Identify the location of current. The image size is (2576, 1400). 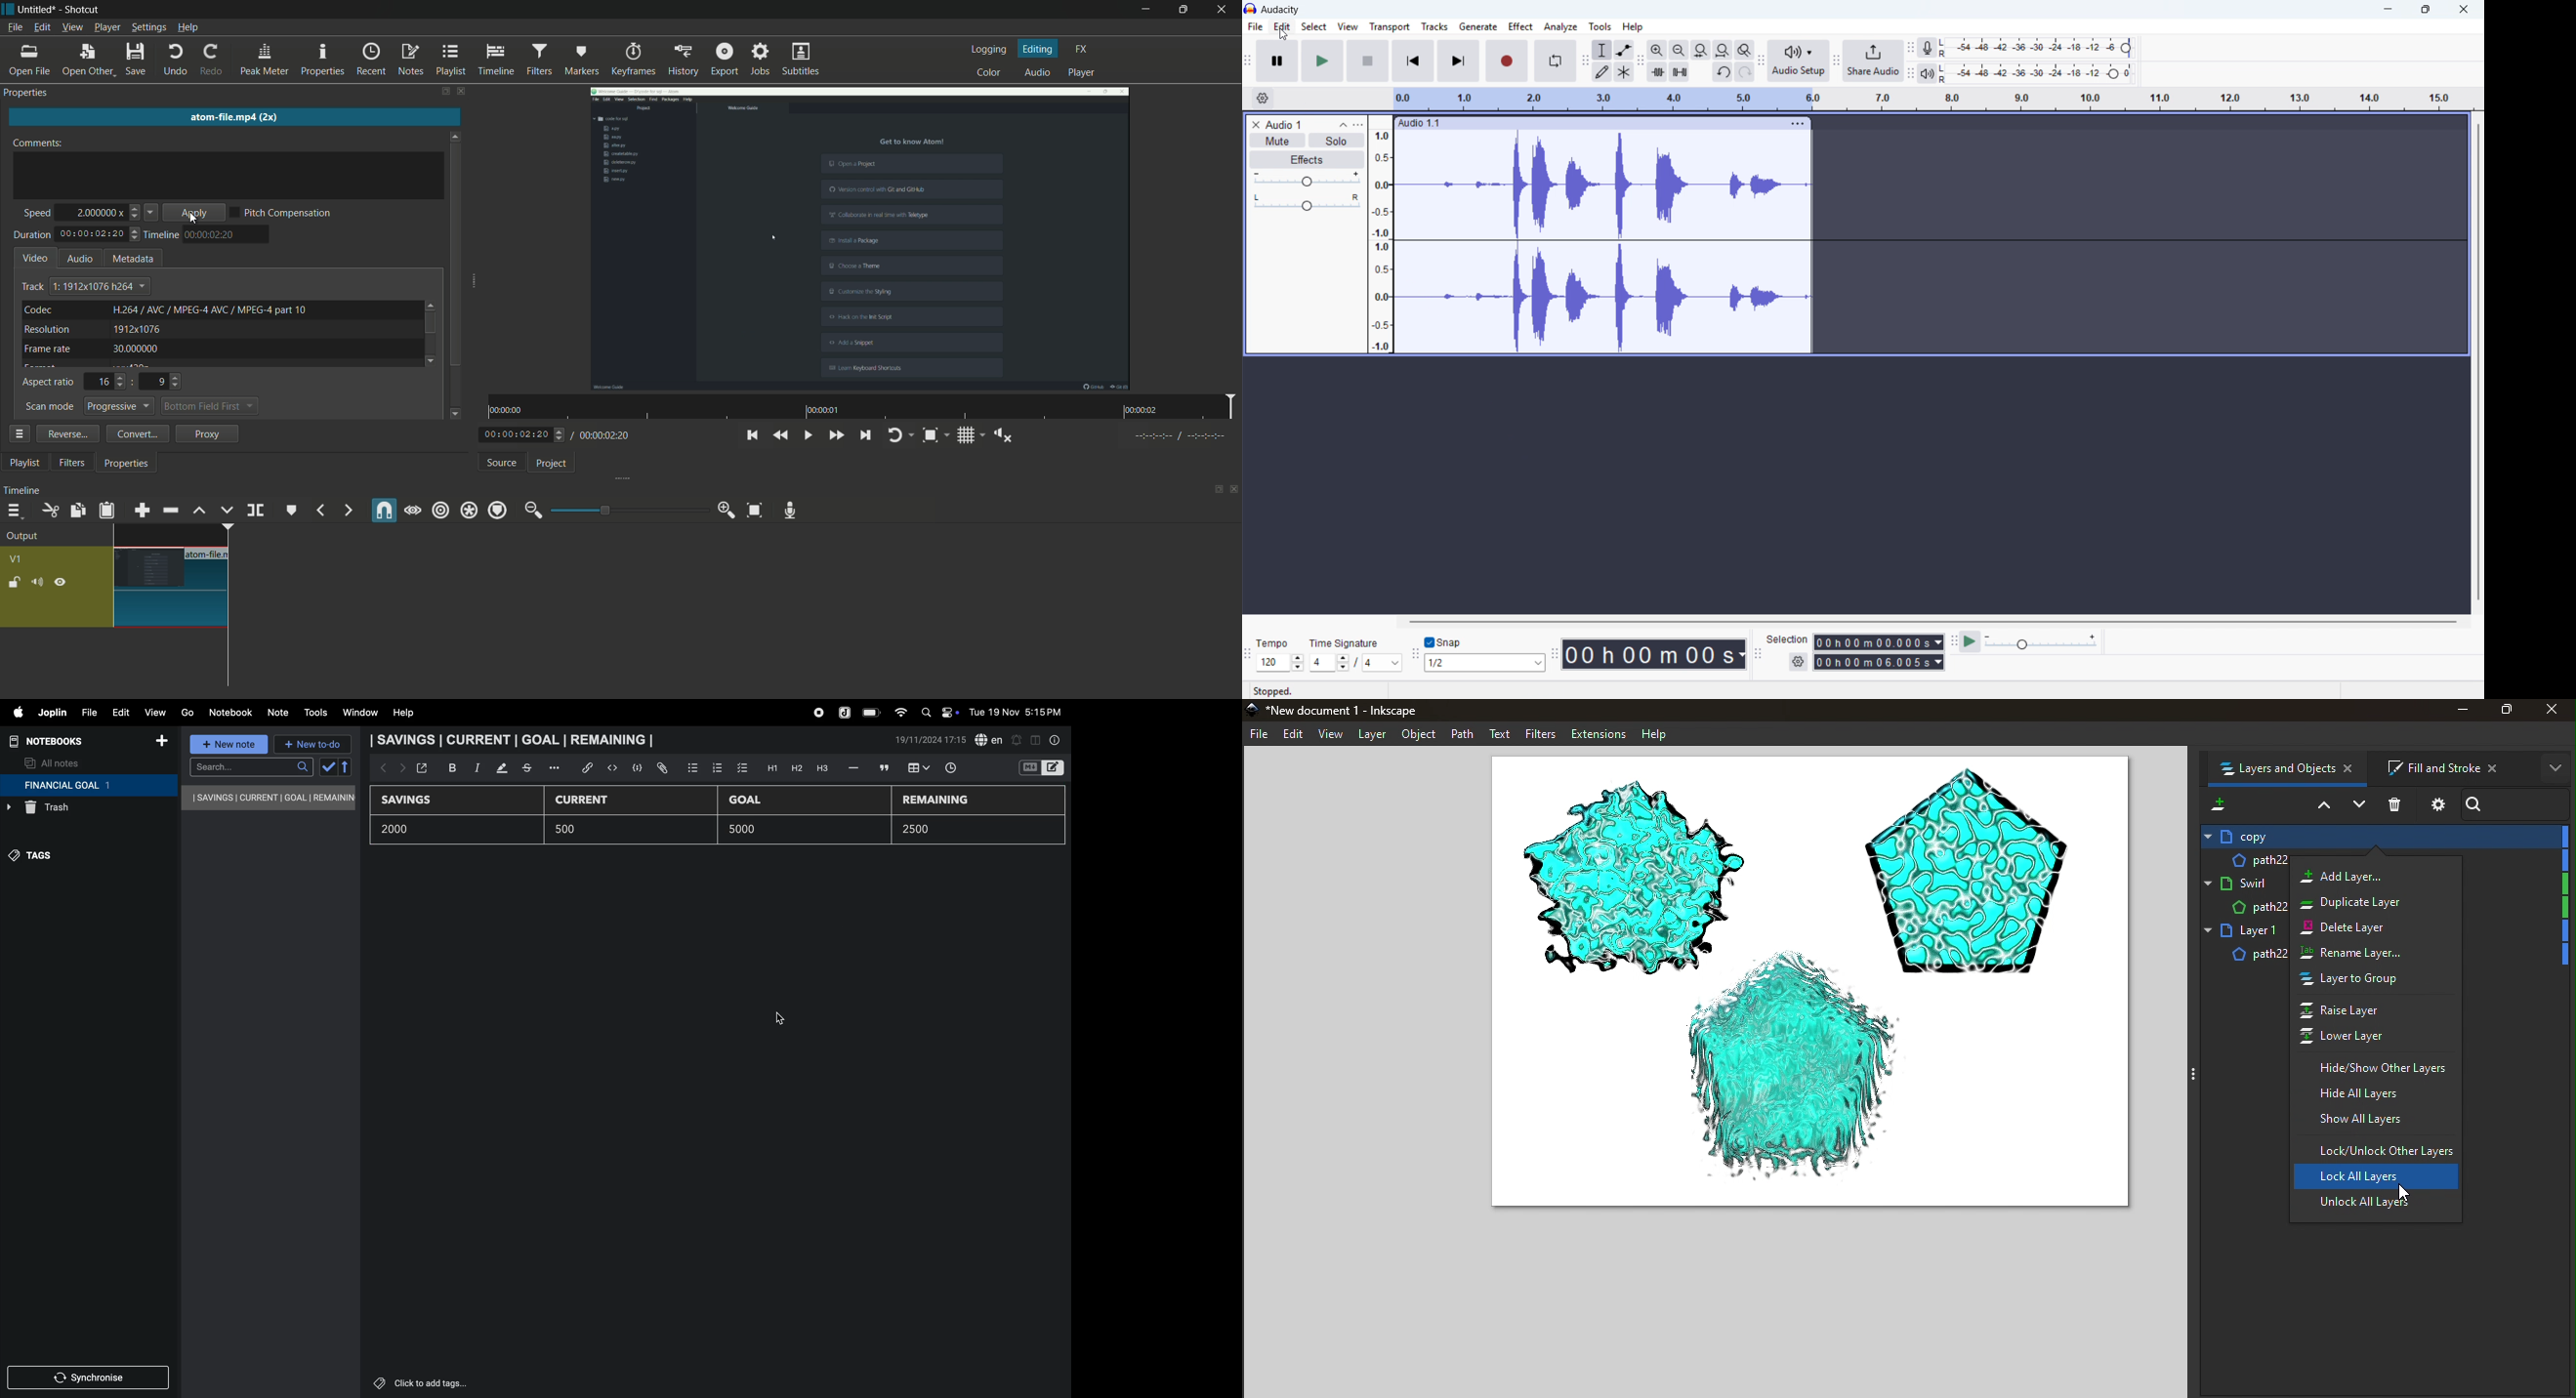
(589, 800).